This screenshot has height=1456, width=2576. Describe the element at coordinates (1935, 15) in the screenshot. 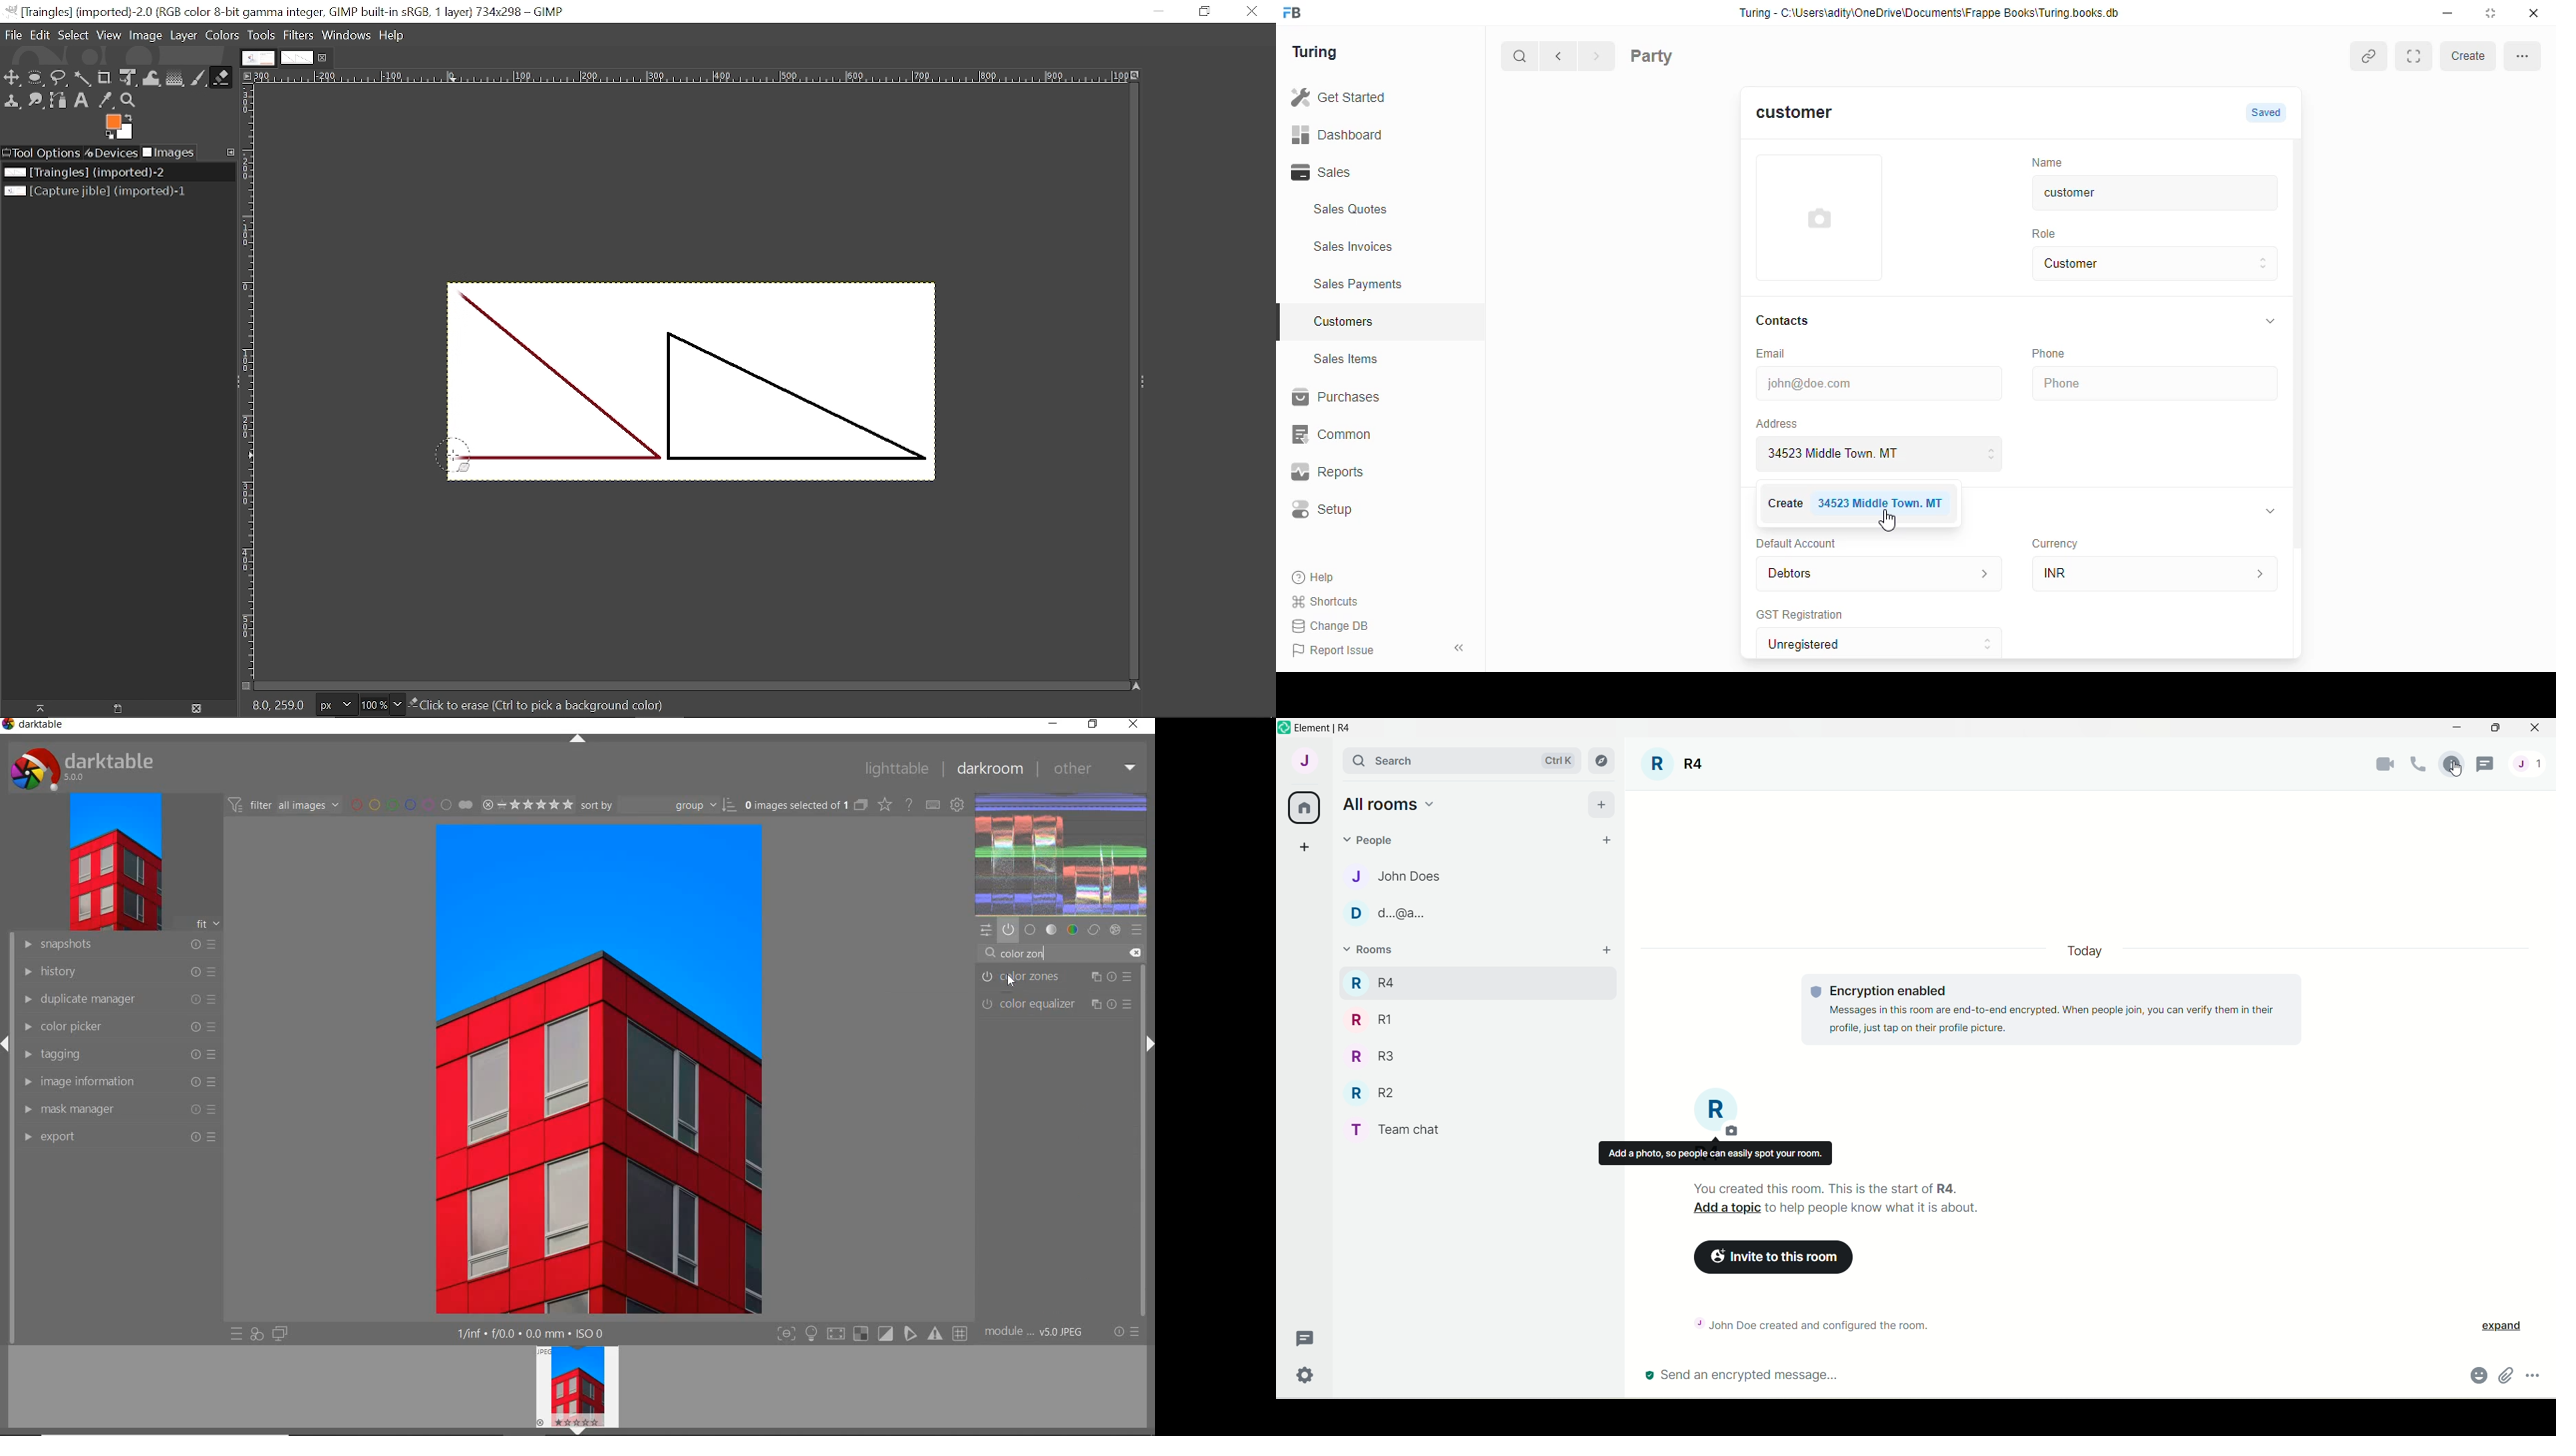

I see `Turing - C:\Users\adity\OneDrive\Documents\Frappe Books\Turing books. db` at that location.